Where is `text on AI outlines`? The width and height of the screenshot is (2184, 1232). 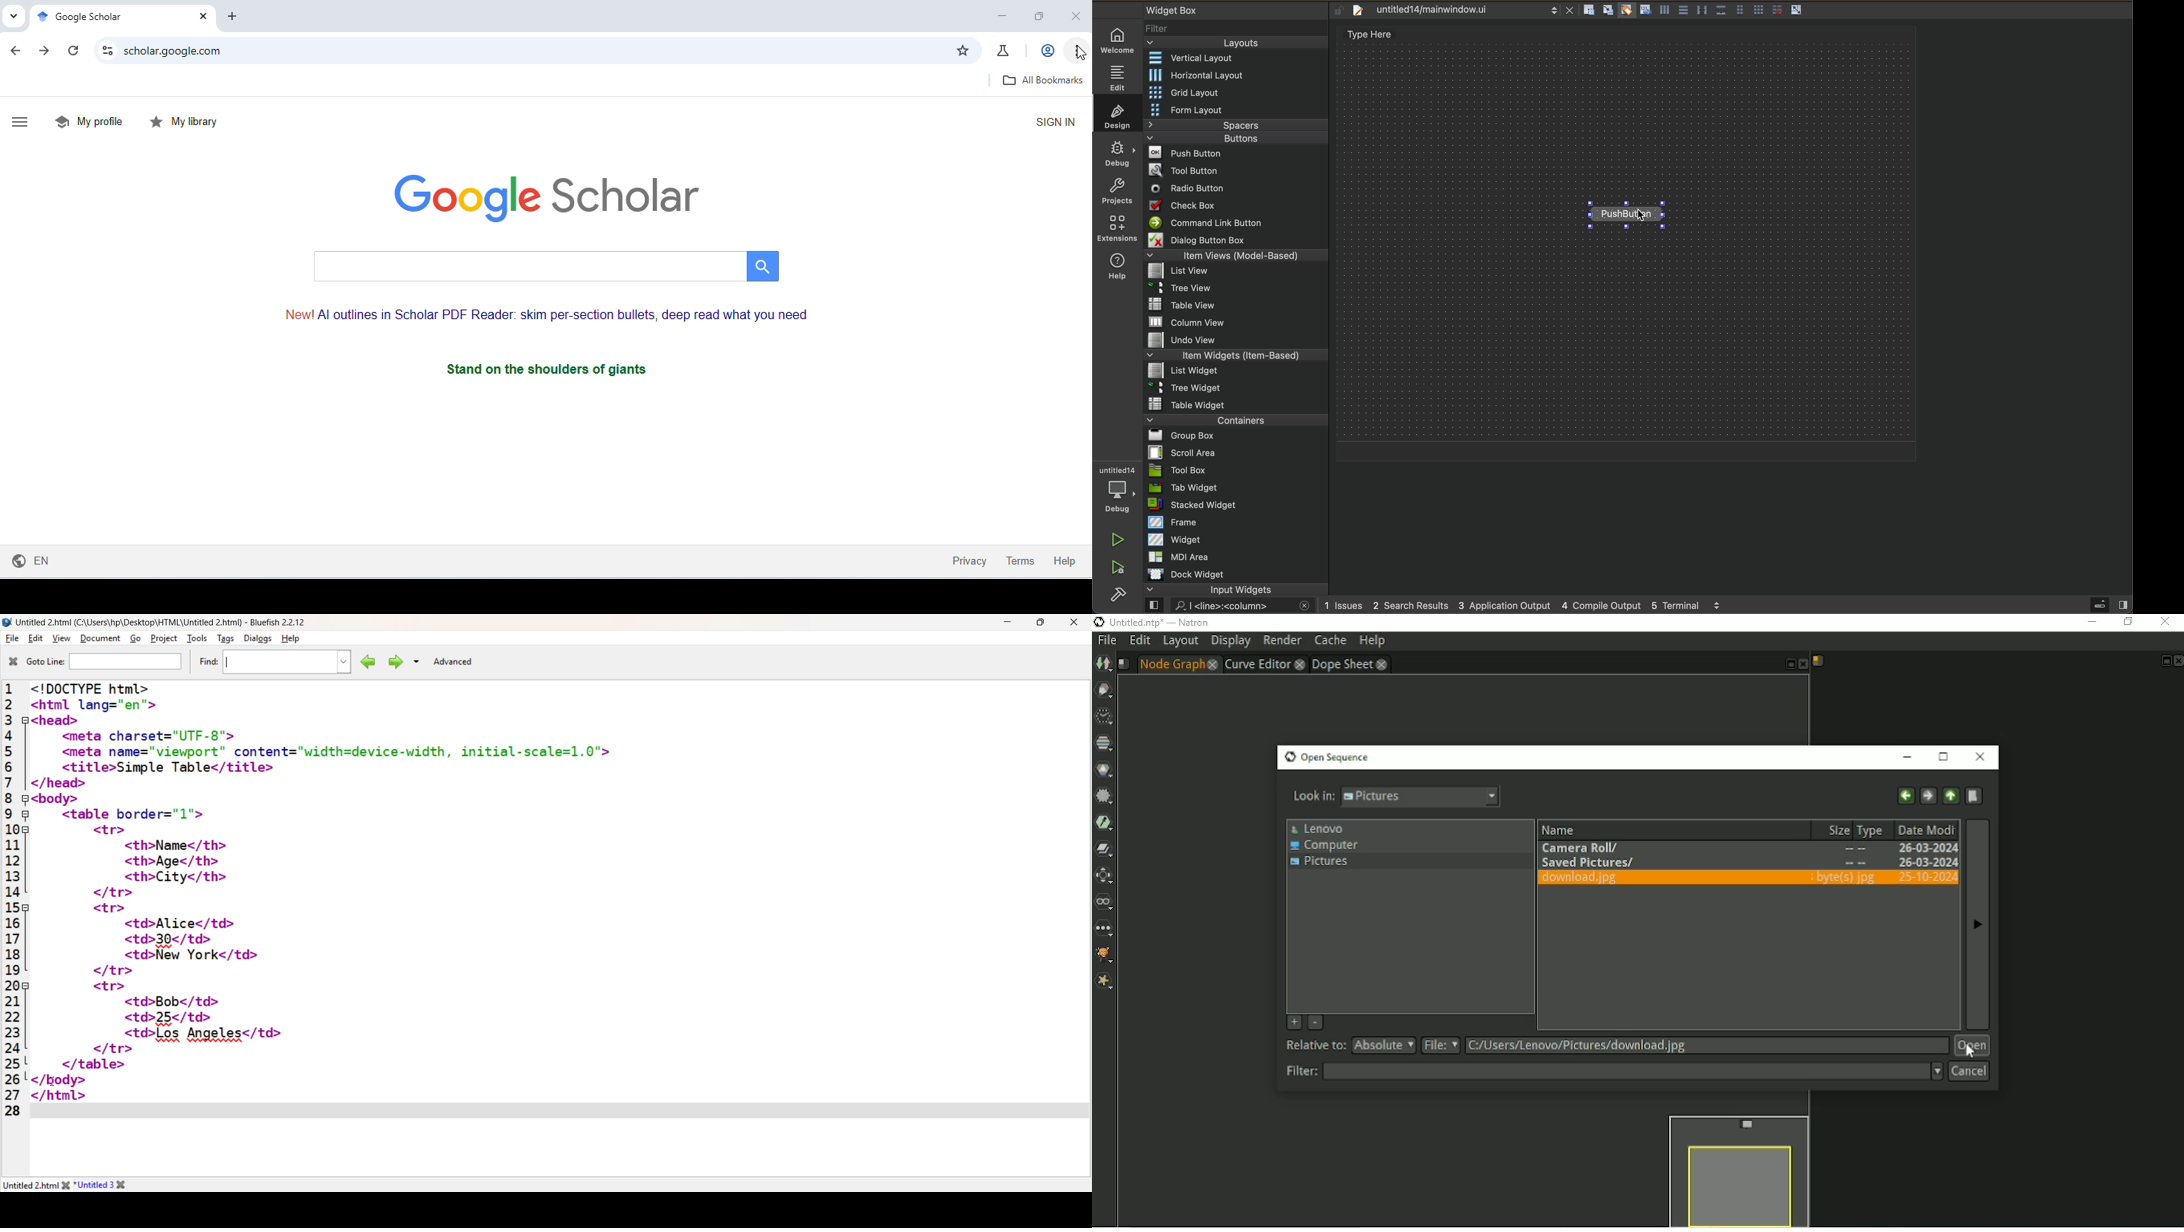
text on AI outlines is located at coordinates (544, 312).